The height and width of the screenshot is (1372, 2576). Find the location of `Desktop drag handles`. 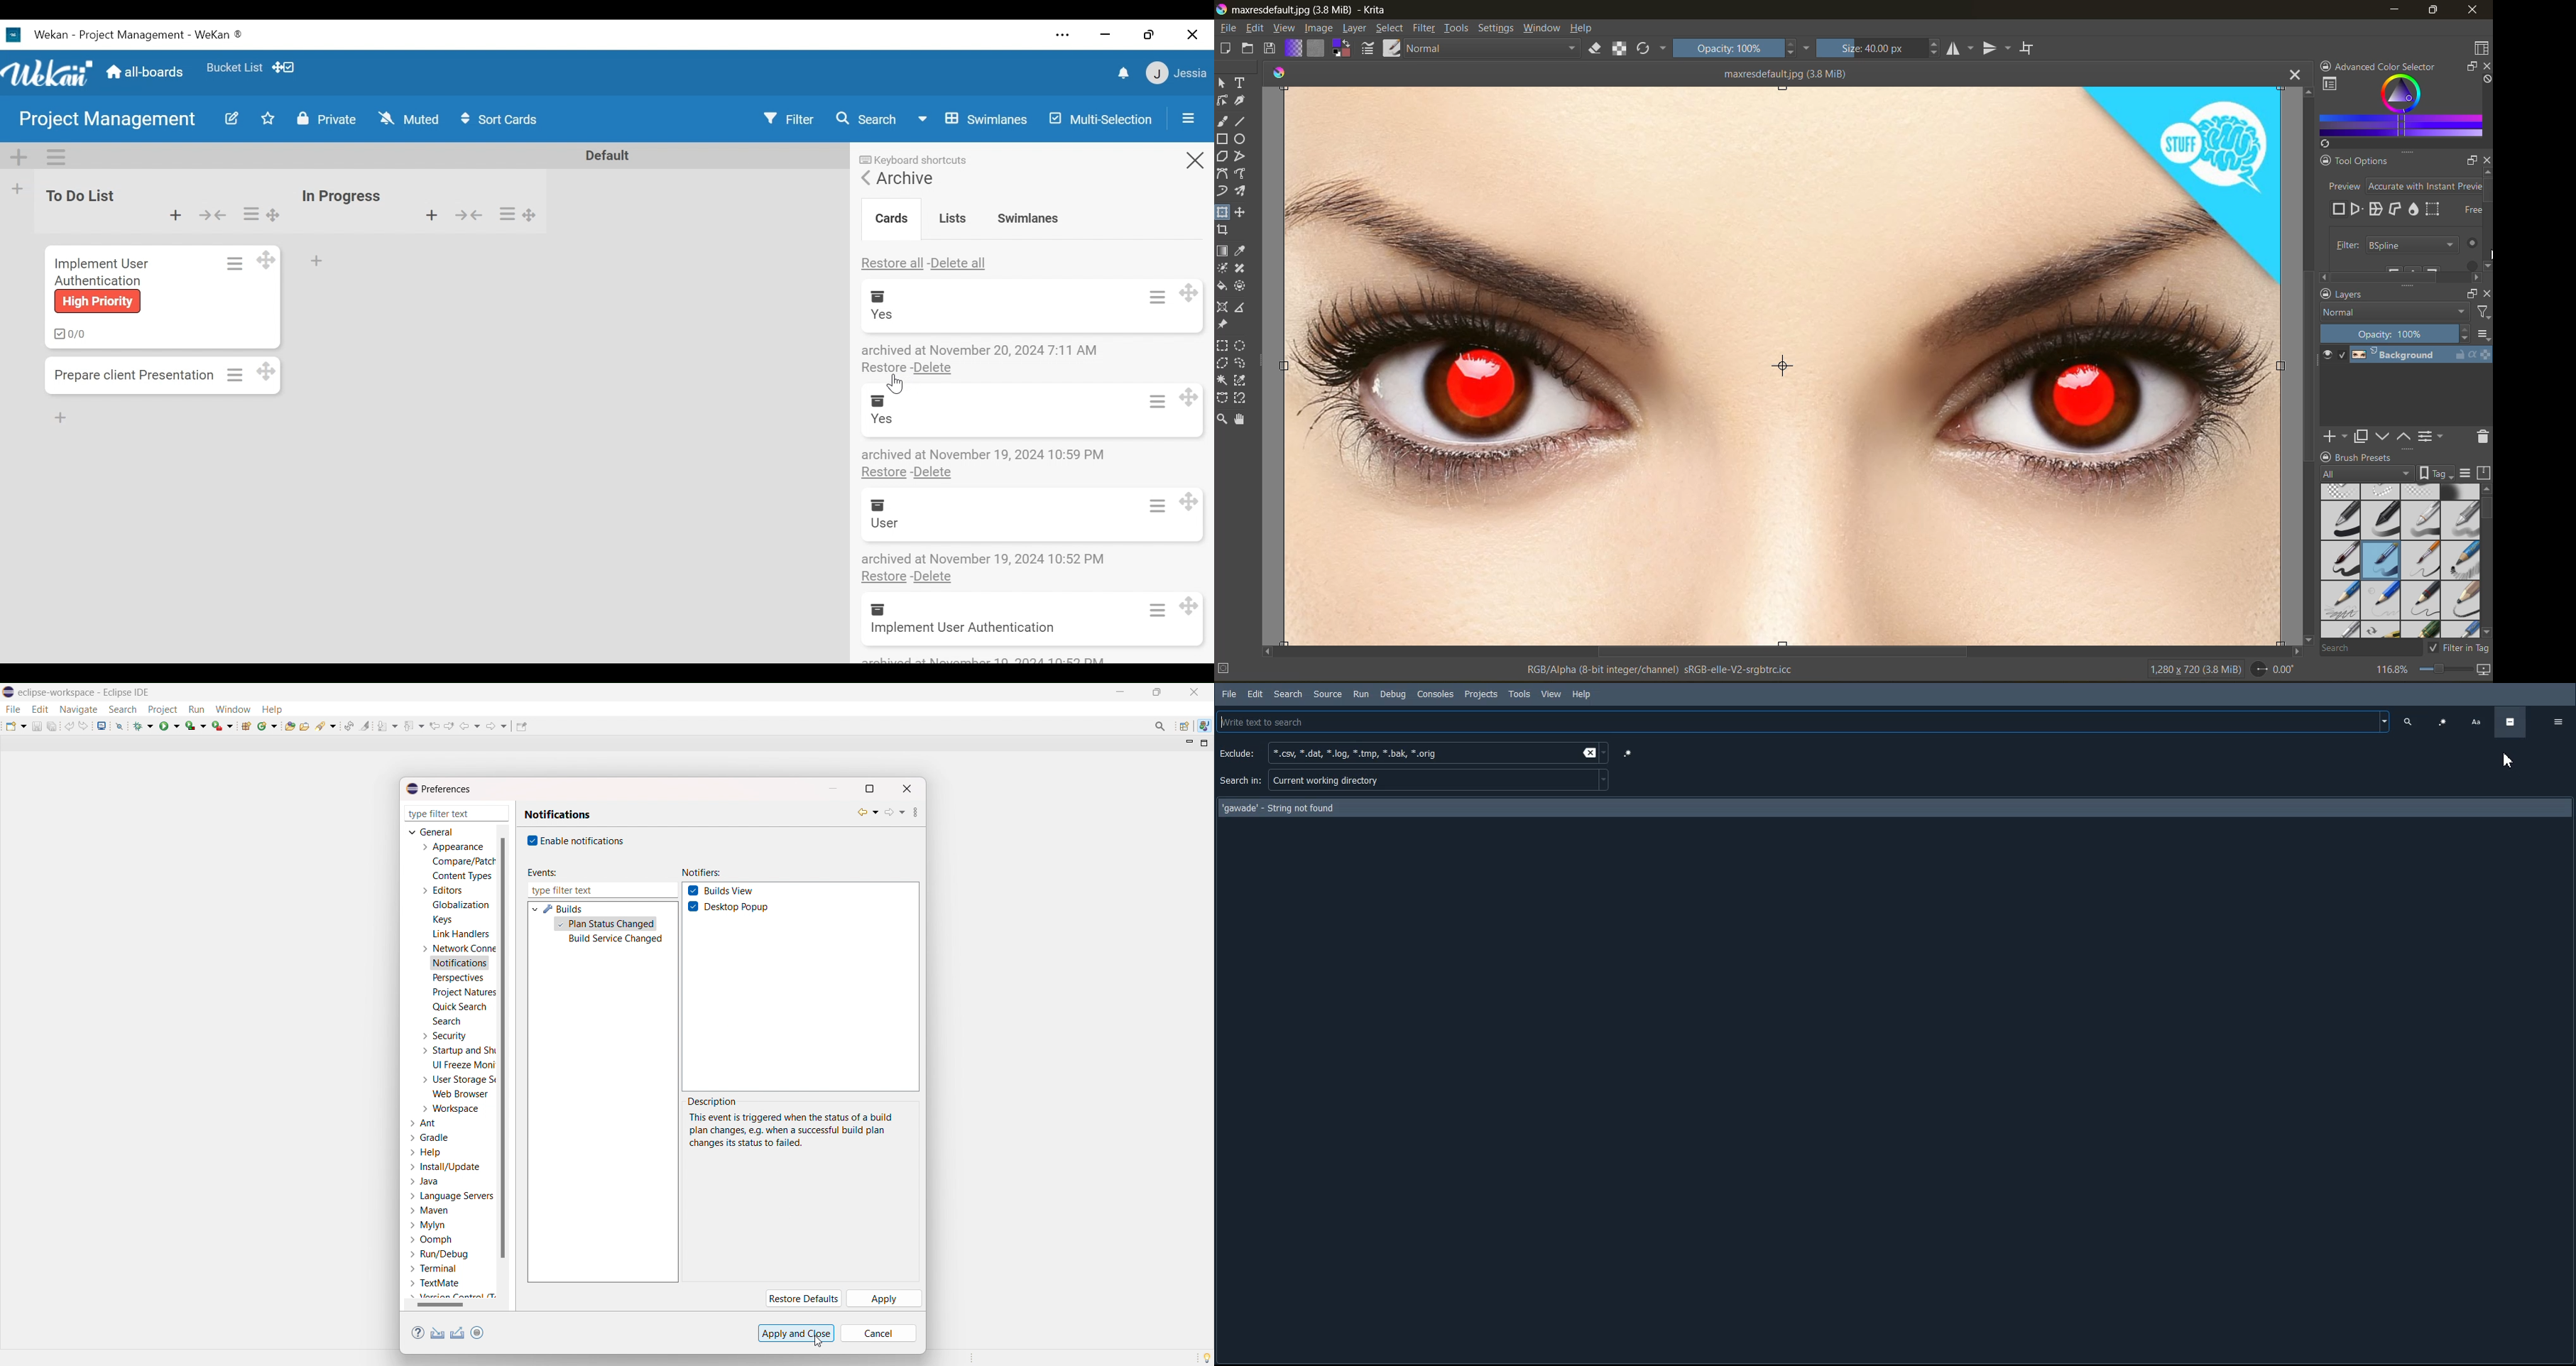

Desktop drag handles is located at coordinates (1193, 396).